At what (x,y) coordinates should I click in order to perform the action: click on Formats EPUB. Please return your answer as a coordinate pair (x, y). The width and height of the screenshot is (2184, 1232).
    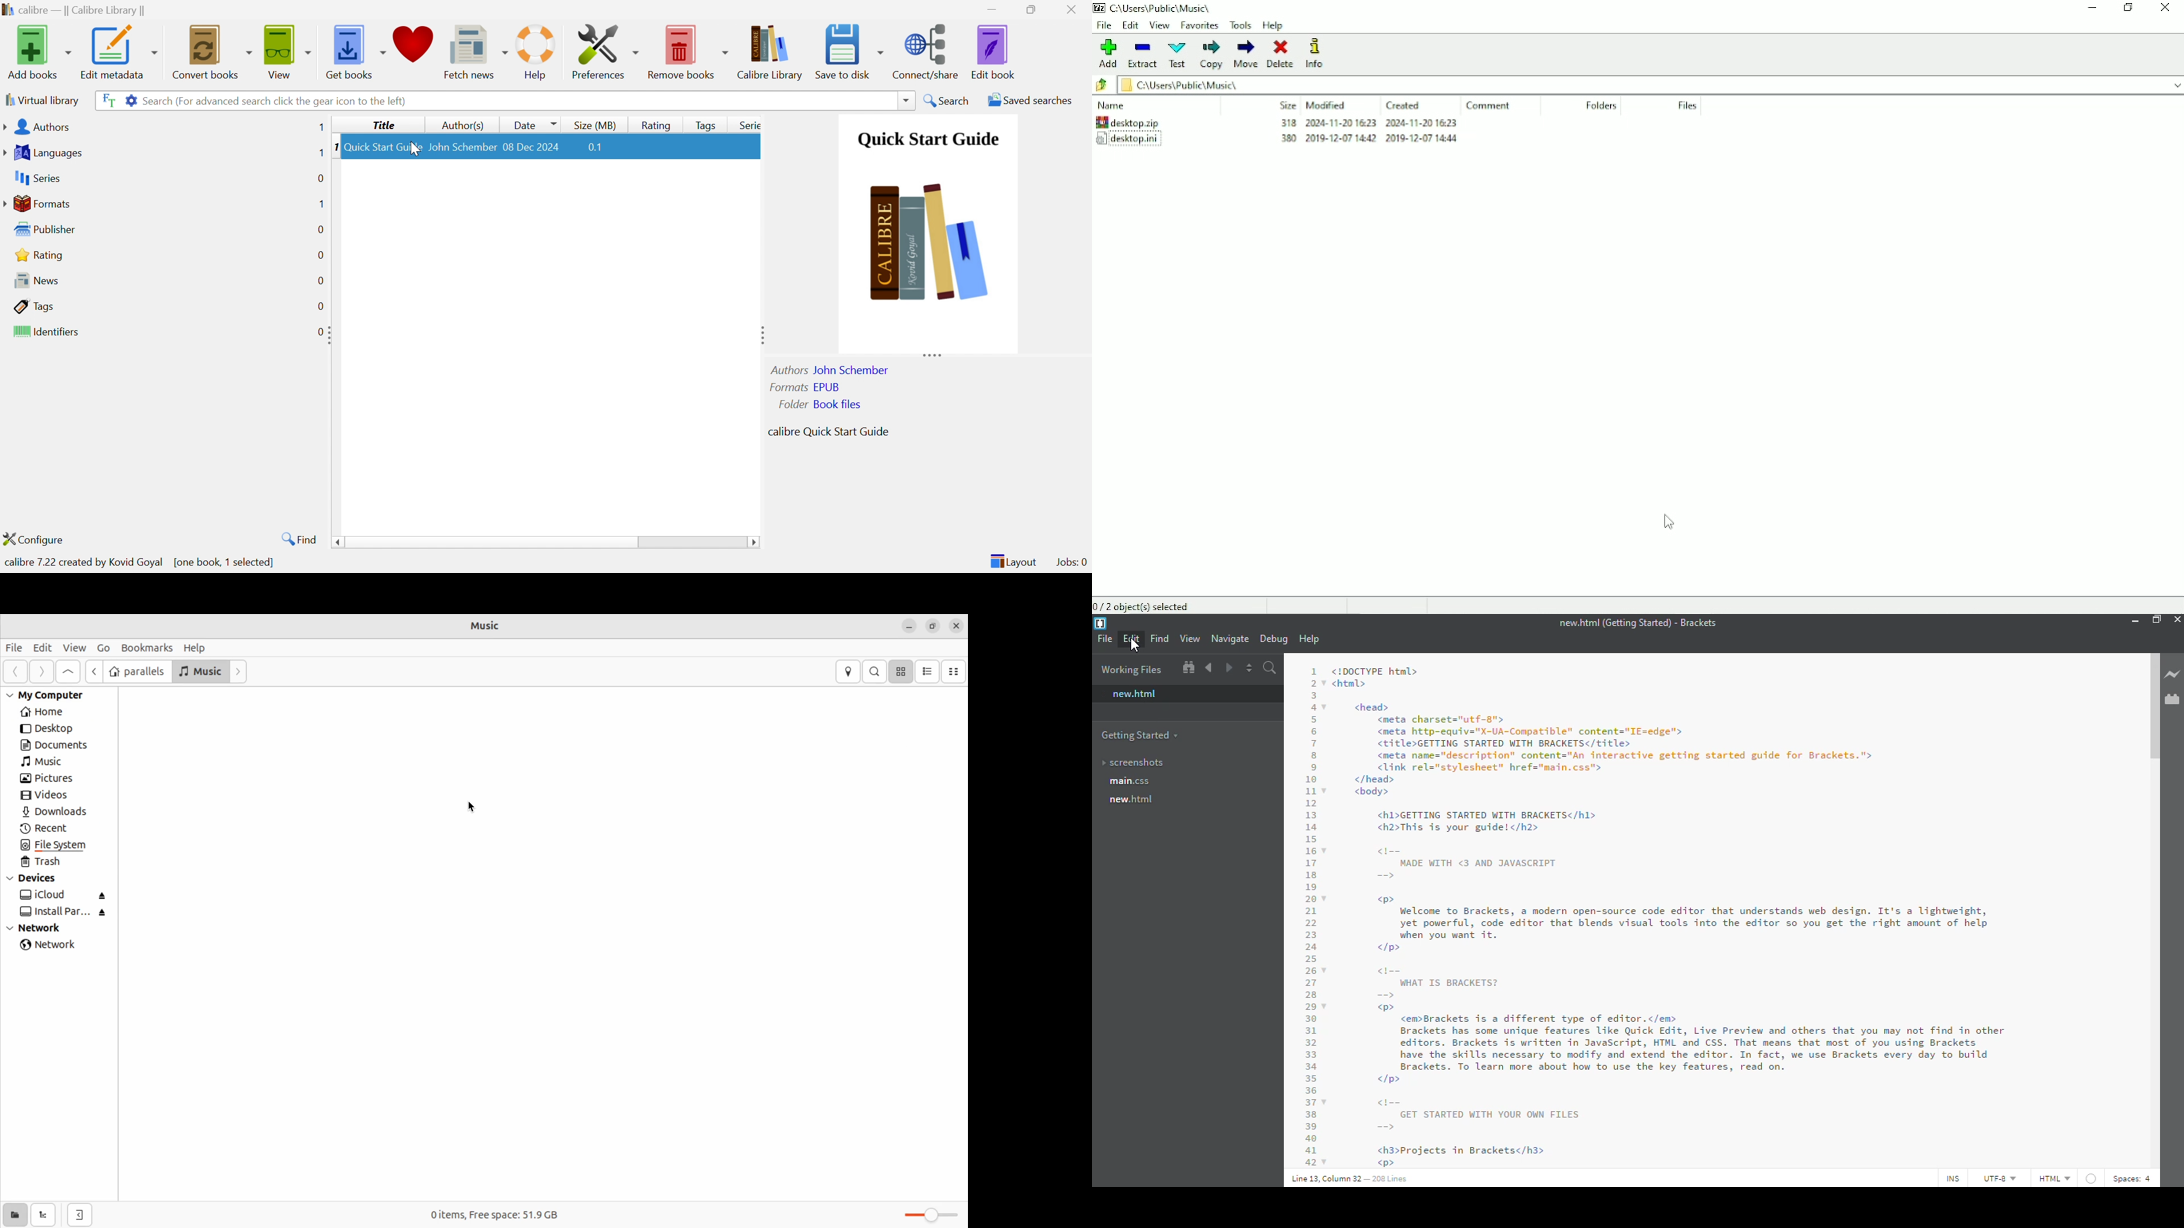
    Looking at the image, I should click on (805, 387).